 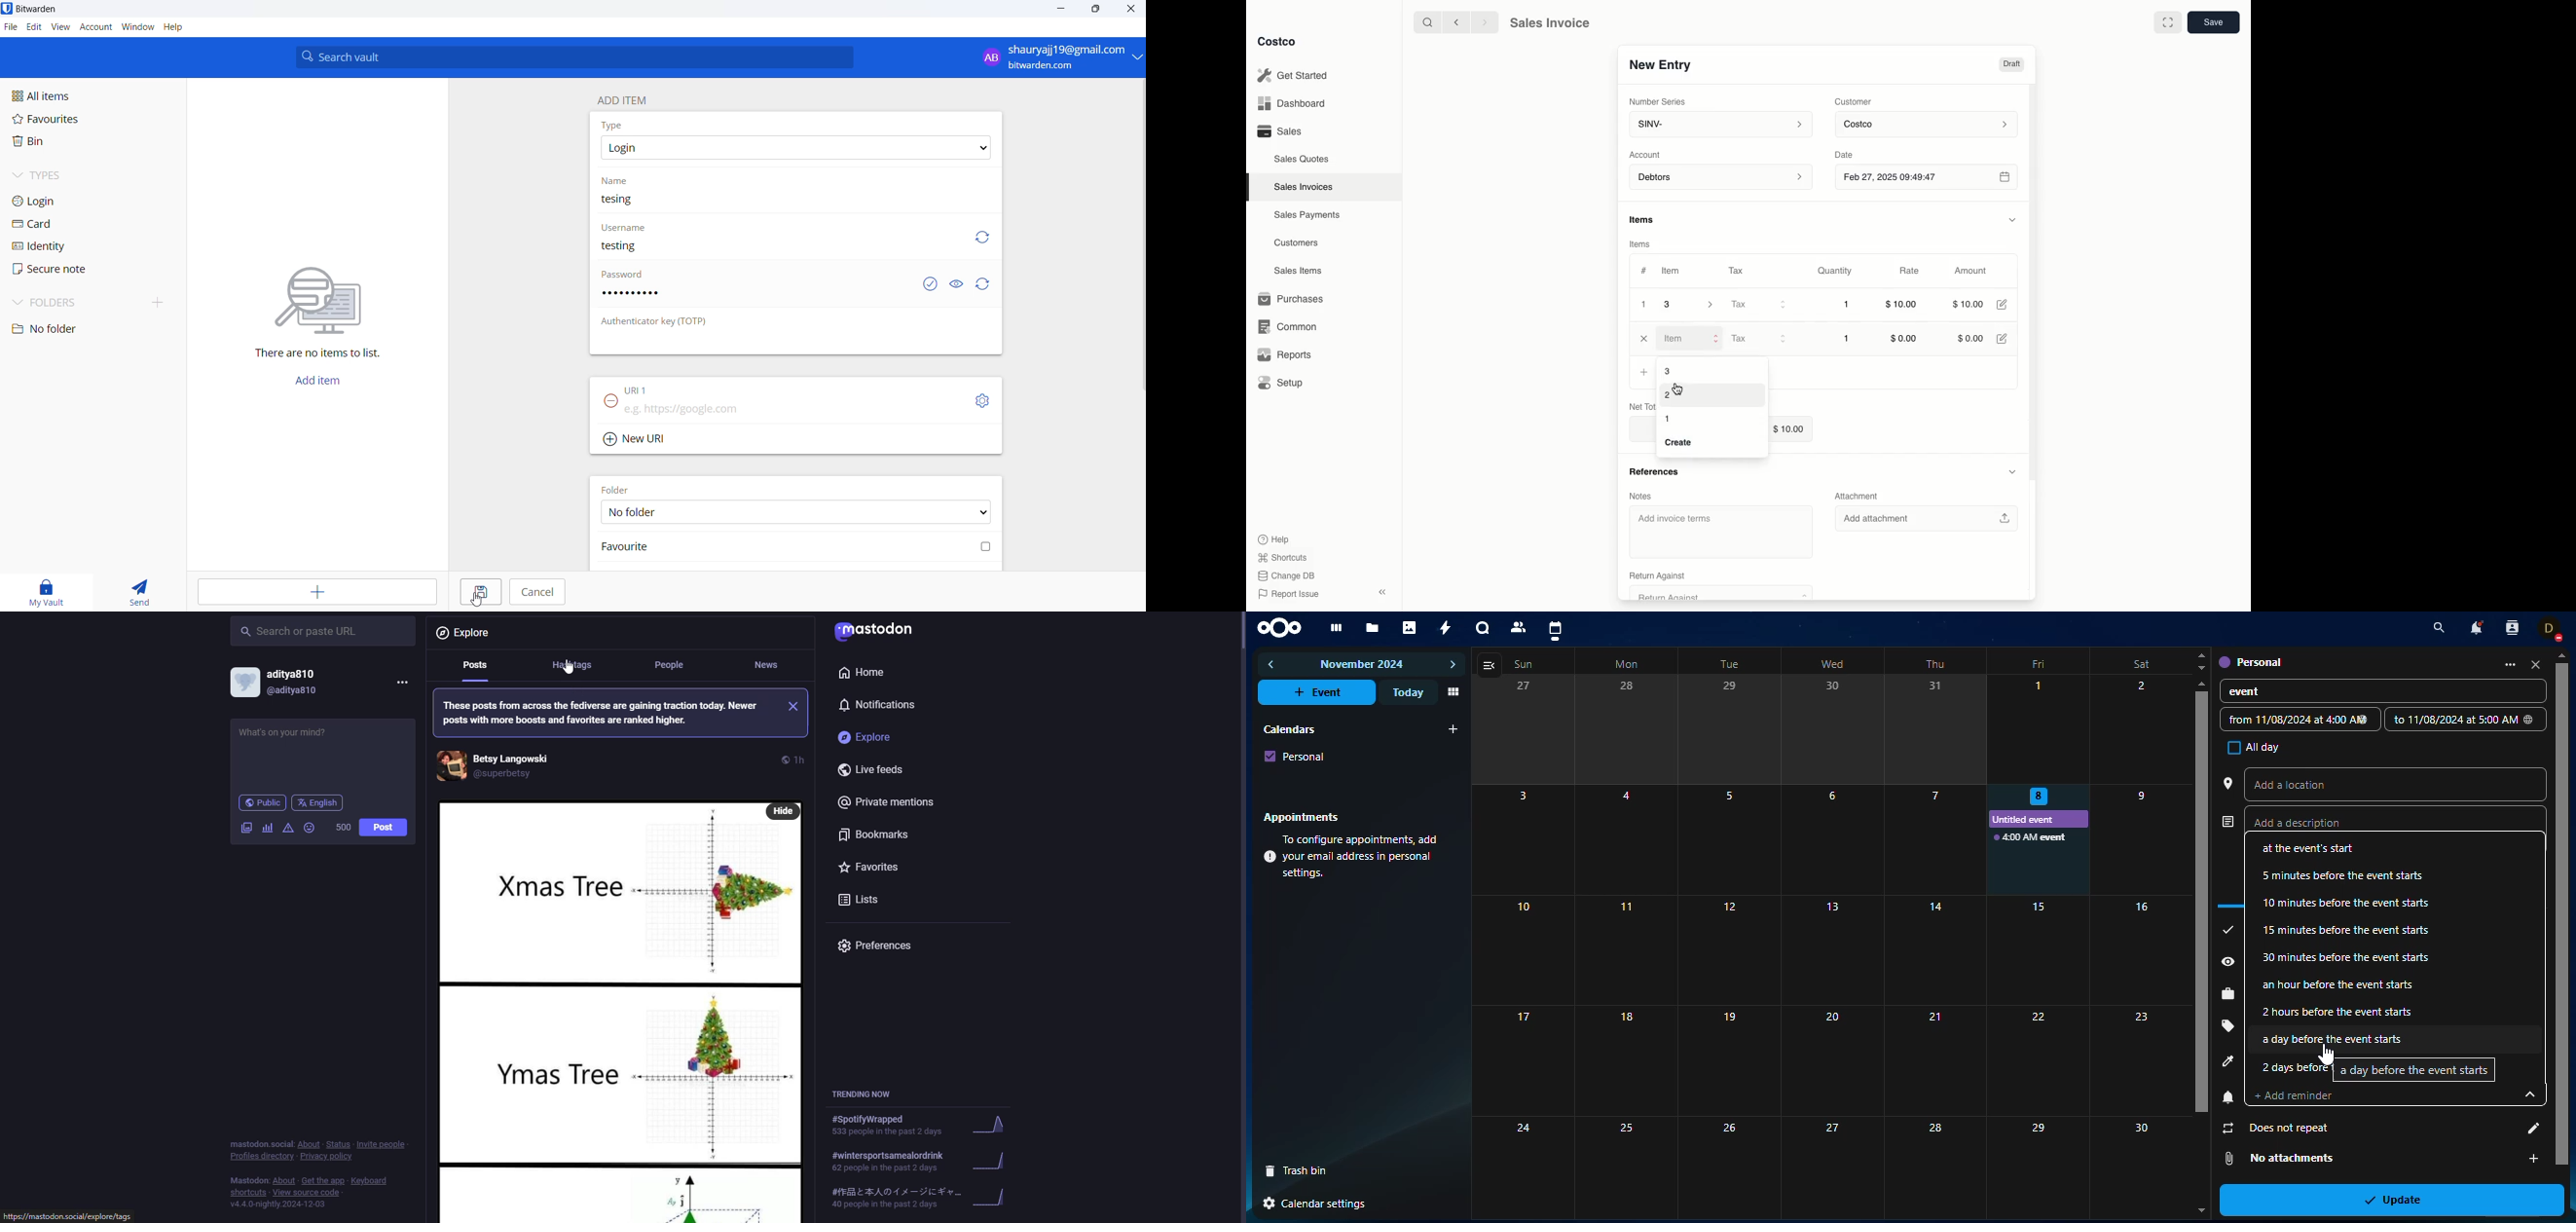 I want to click on Quantity, so click(x=1836, y=271).